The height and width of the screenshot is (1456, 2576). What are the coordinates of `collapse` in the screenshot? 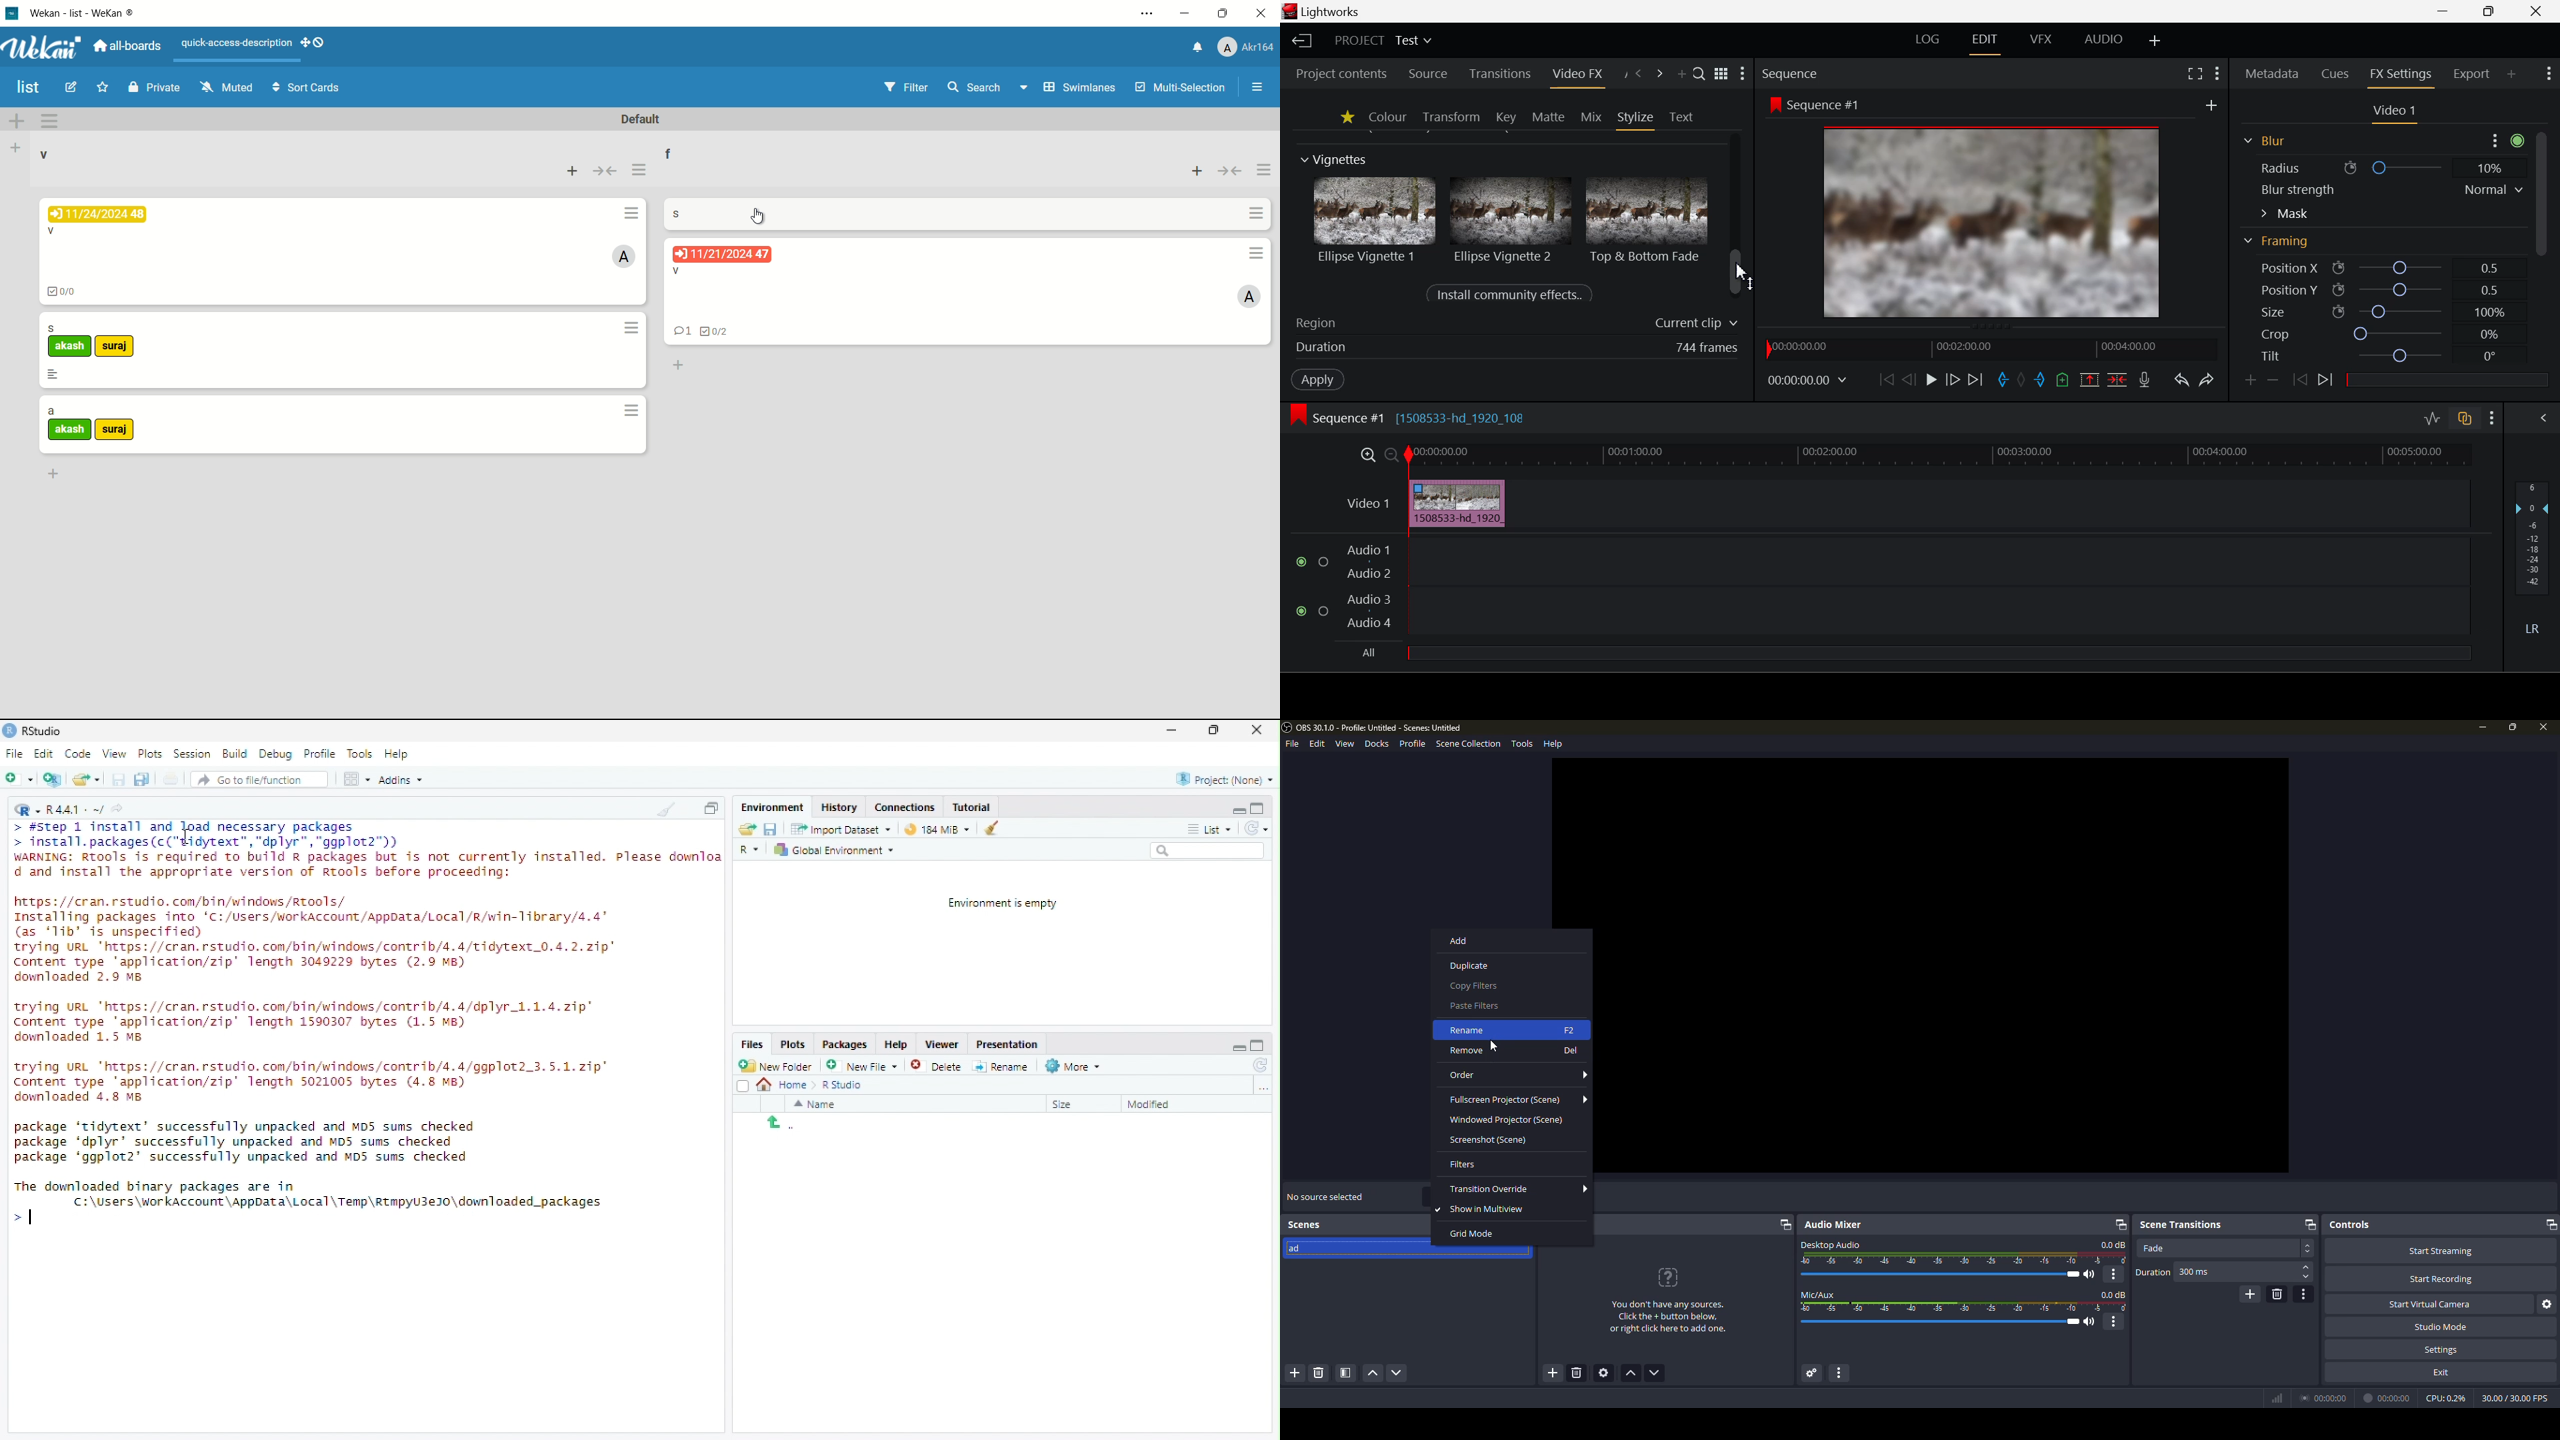 It's located at (607, 172).